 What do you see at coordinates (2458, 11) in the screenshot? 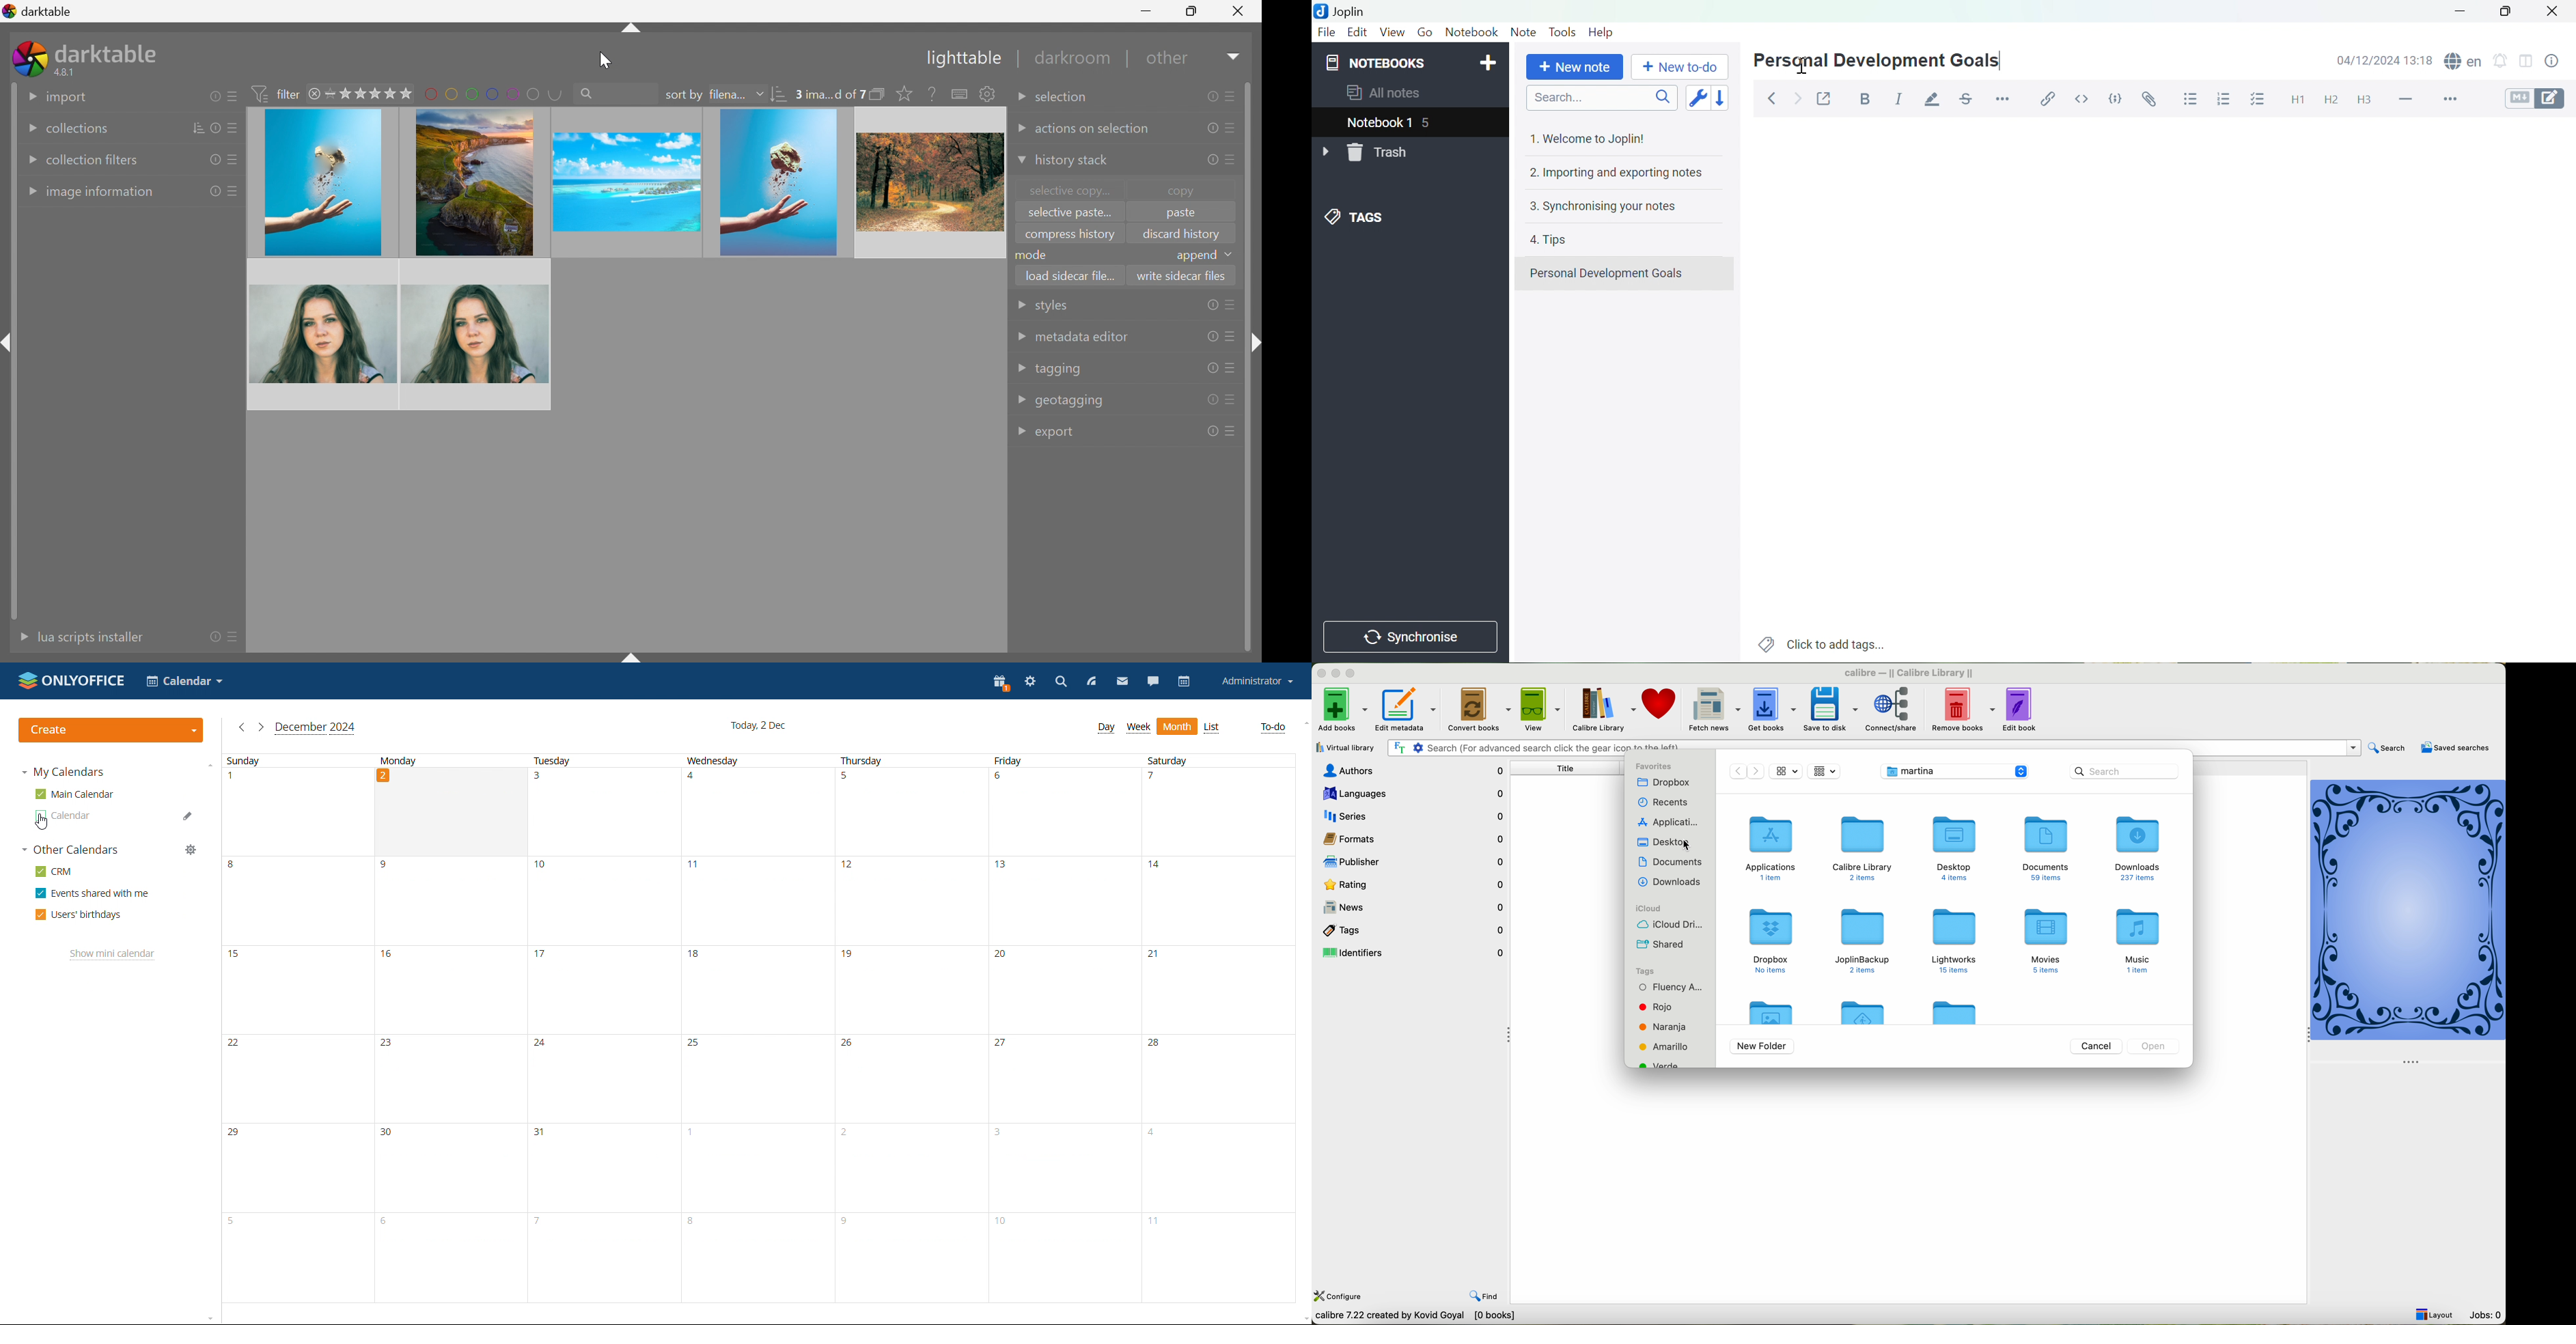
I see `Minimize` at bounding box center [2458, 11].